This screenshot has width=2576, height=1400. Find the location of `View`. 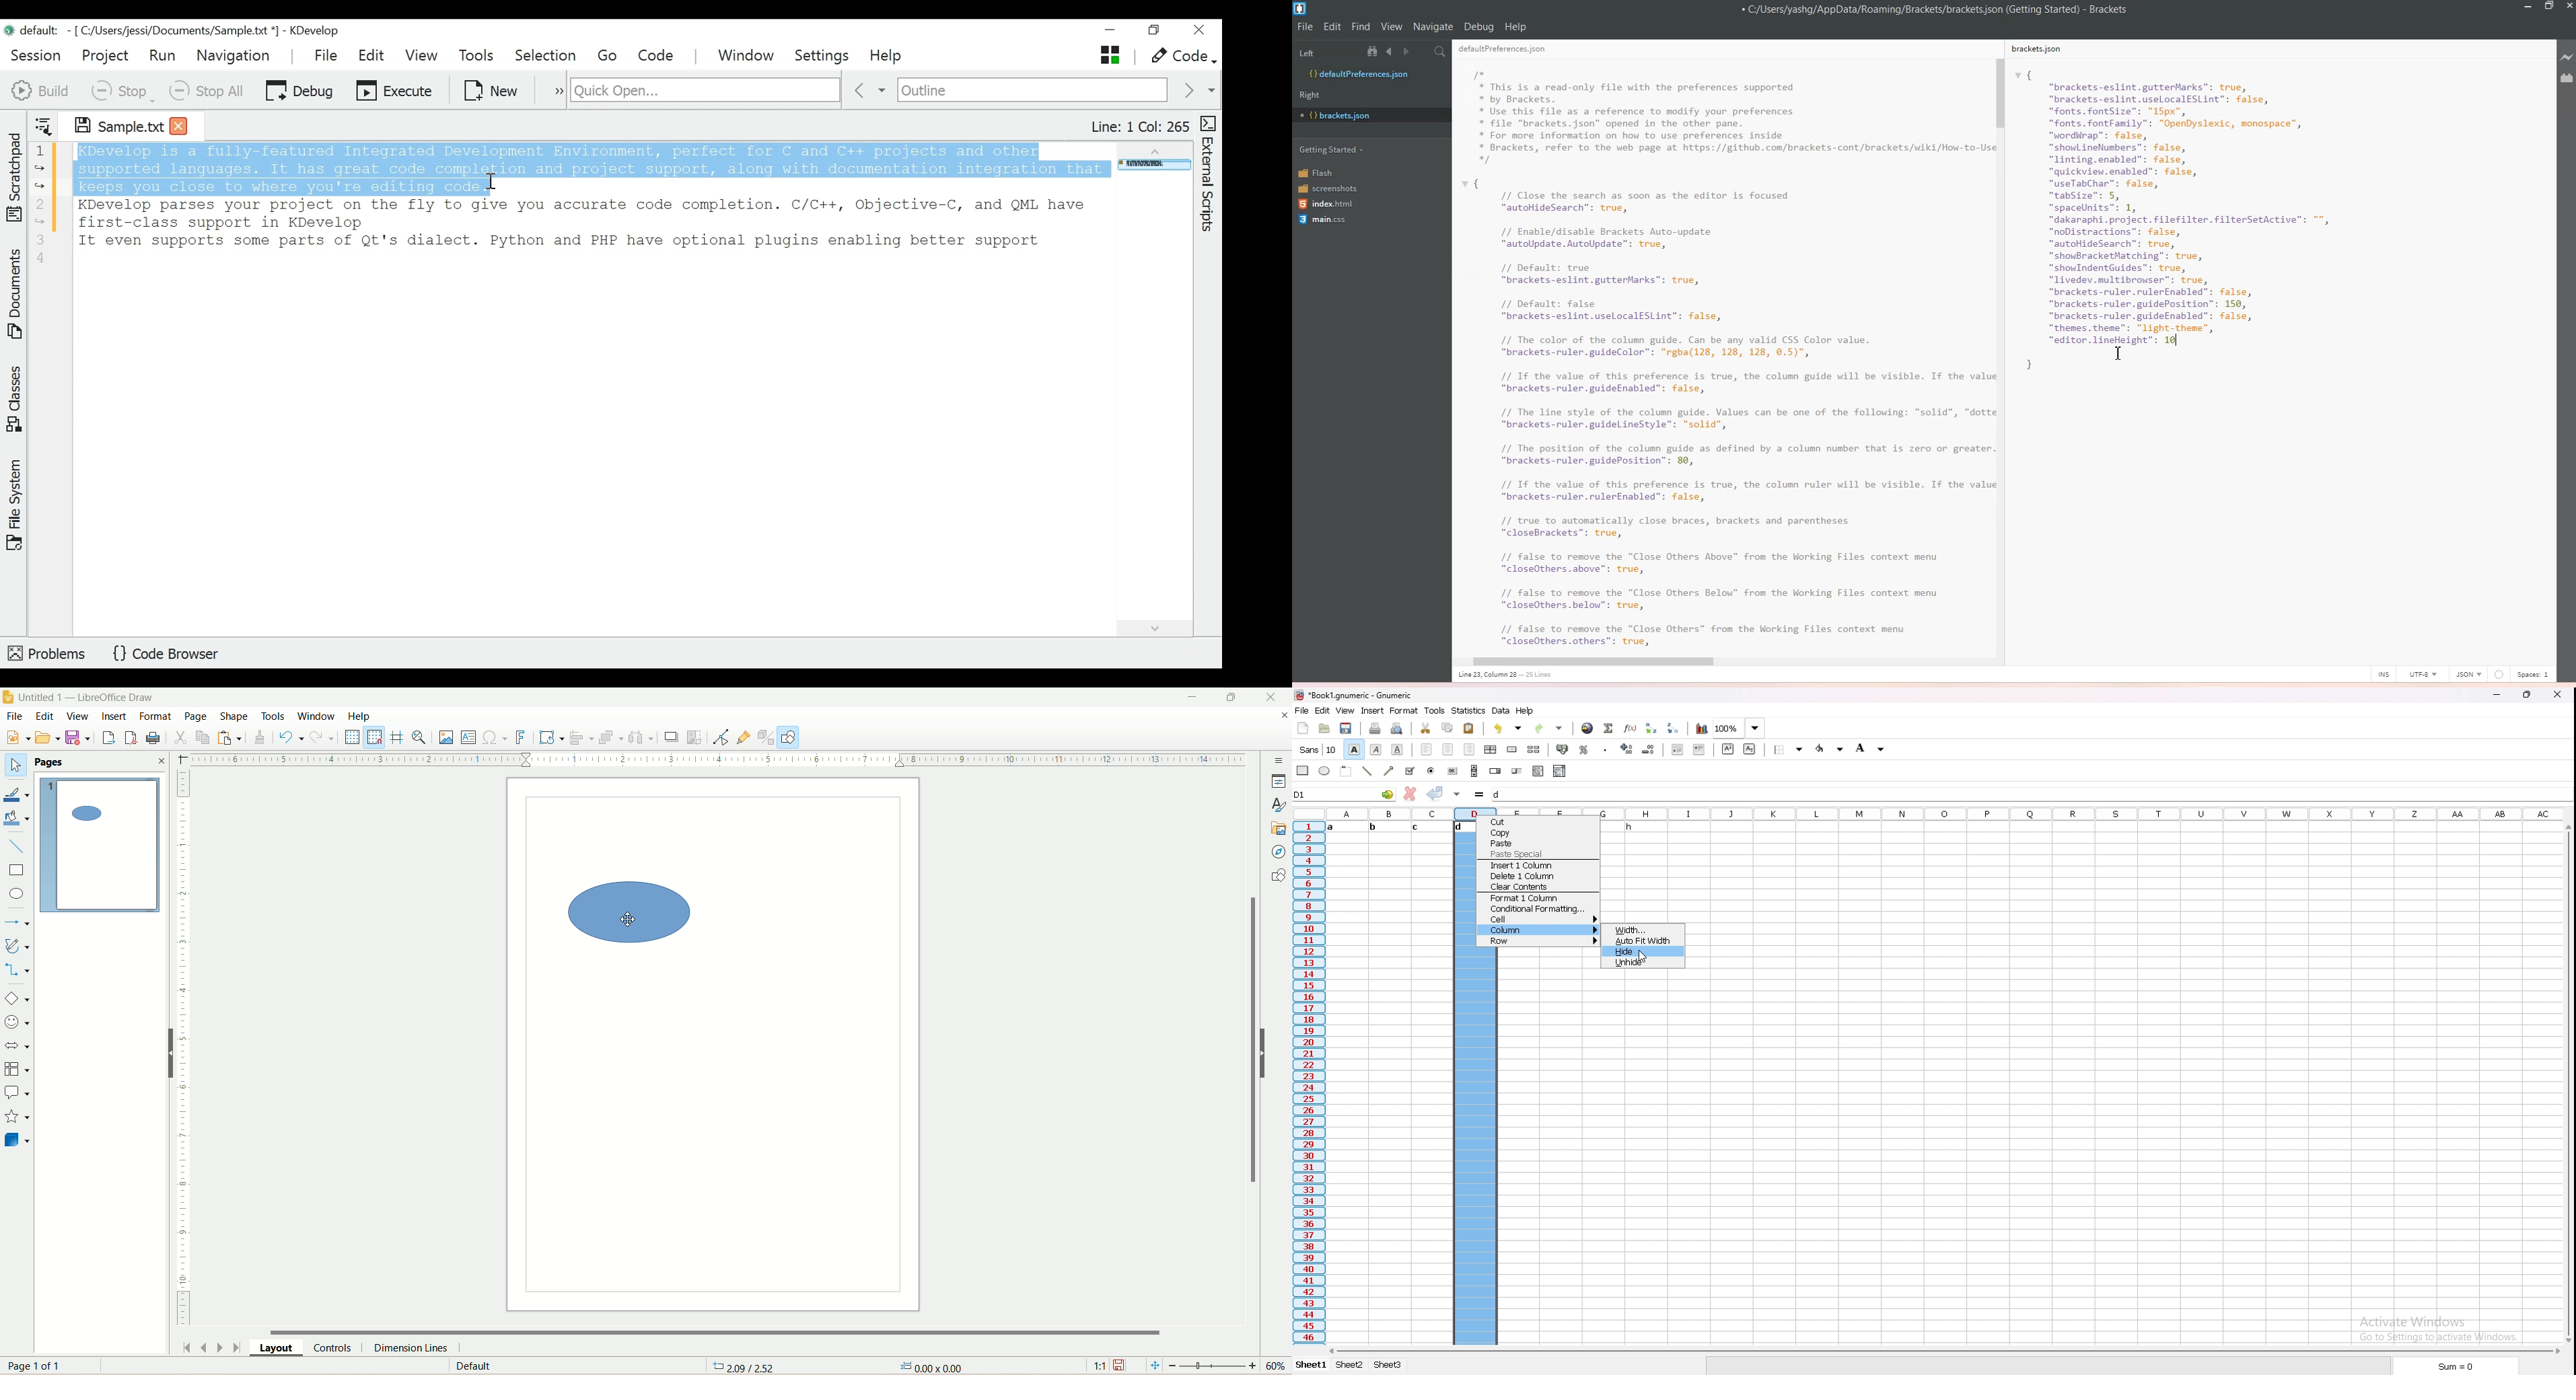

View is located at coordinates (1392, 27).